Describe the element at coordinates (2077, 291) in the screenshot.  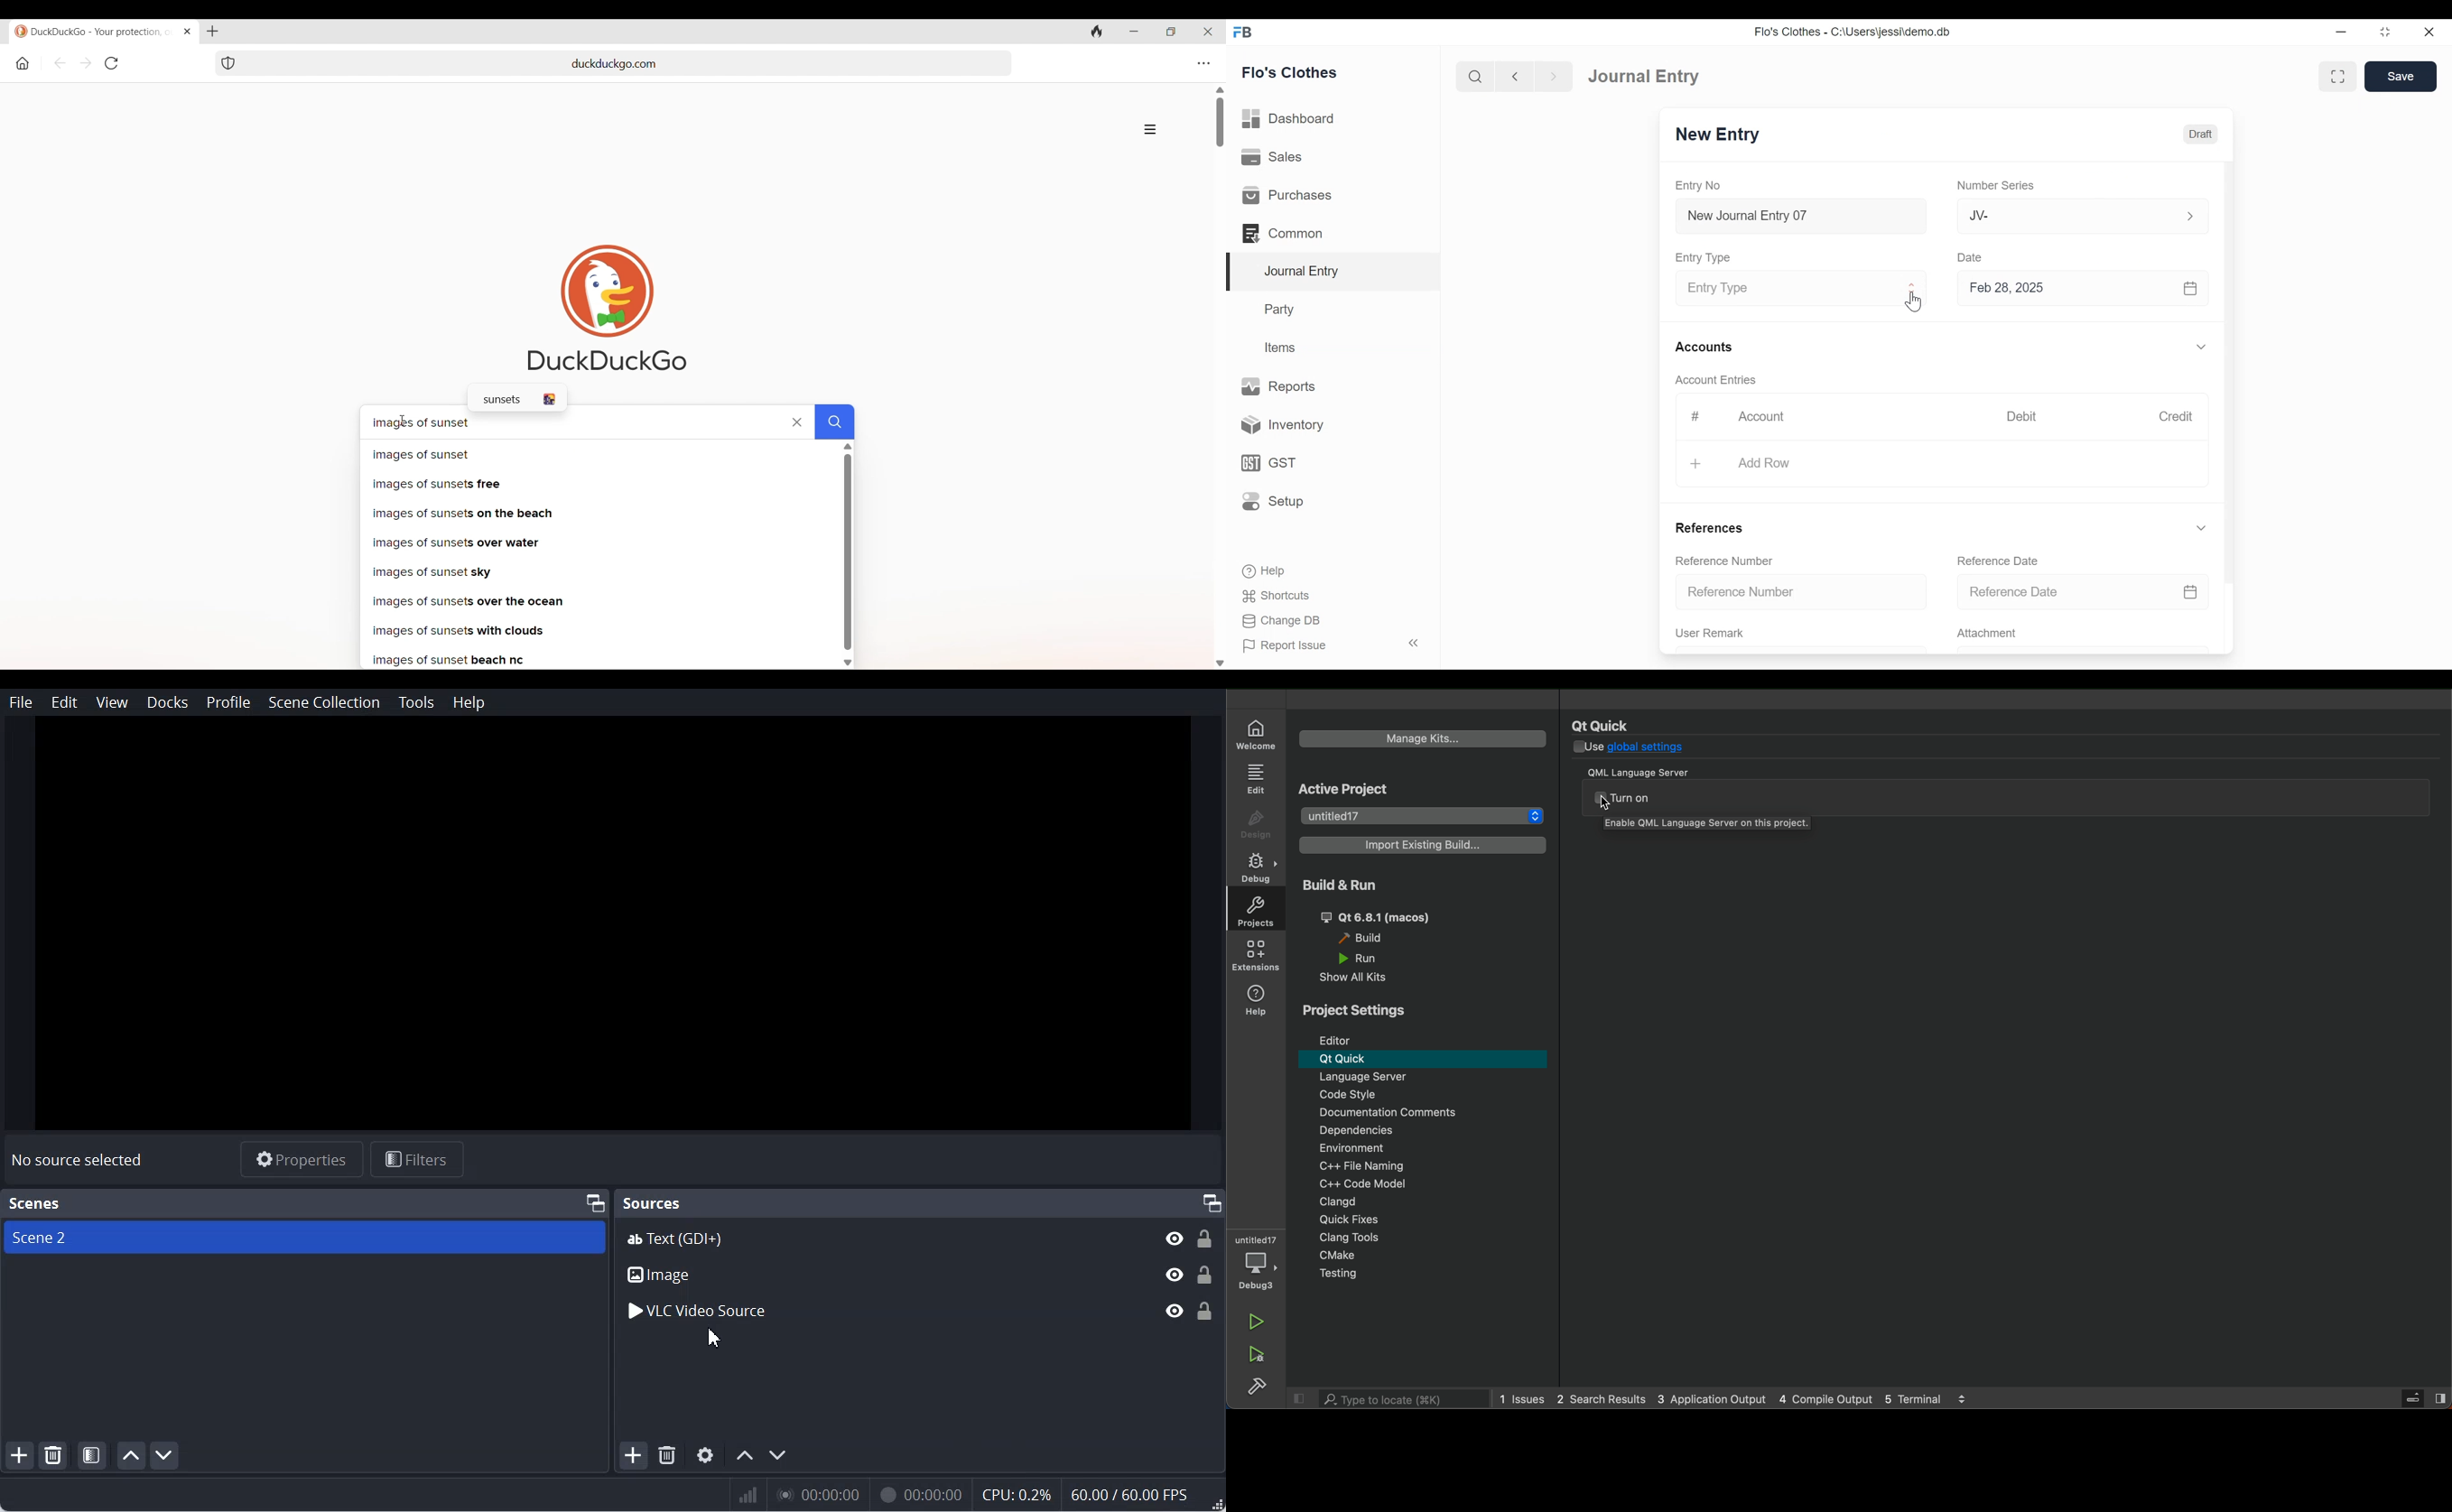
I see `Feb 28, 2025` at that location.